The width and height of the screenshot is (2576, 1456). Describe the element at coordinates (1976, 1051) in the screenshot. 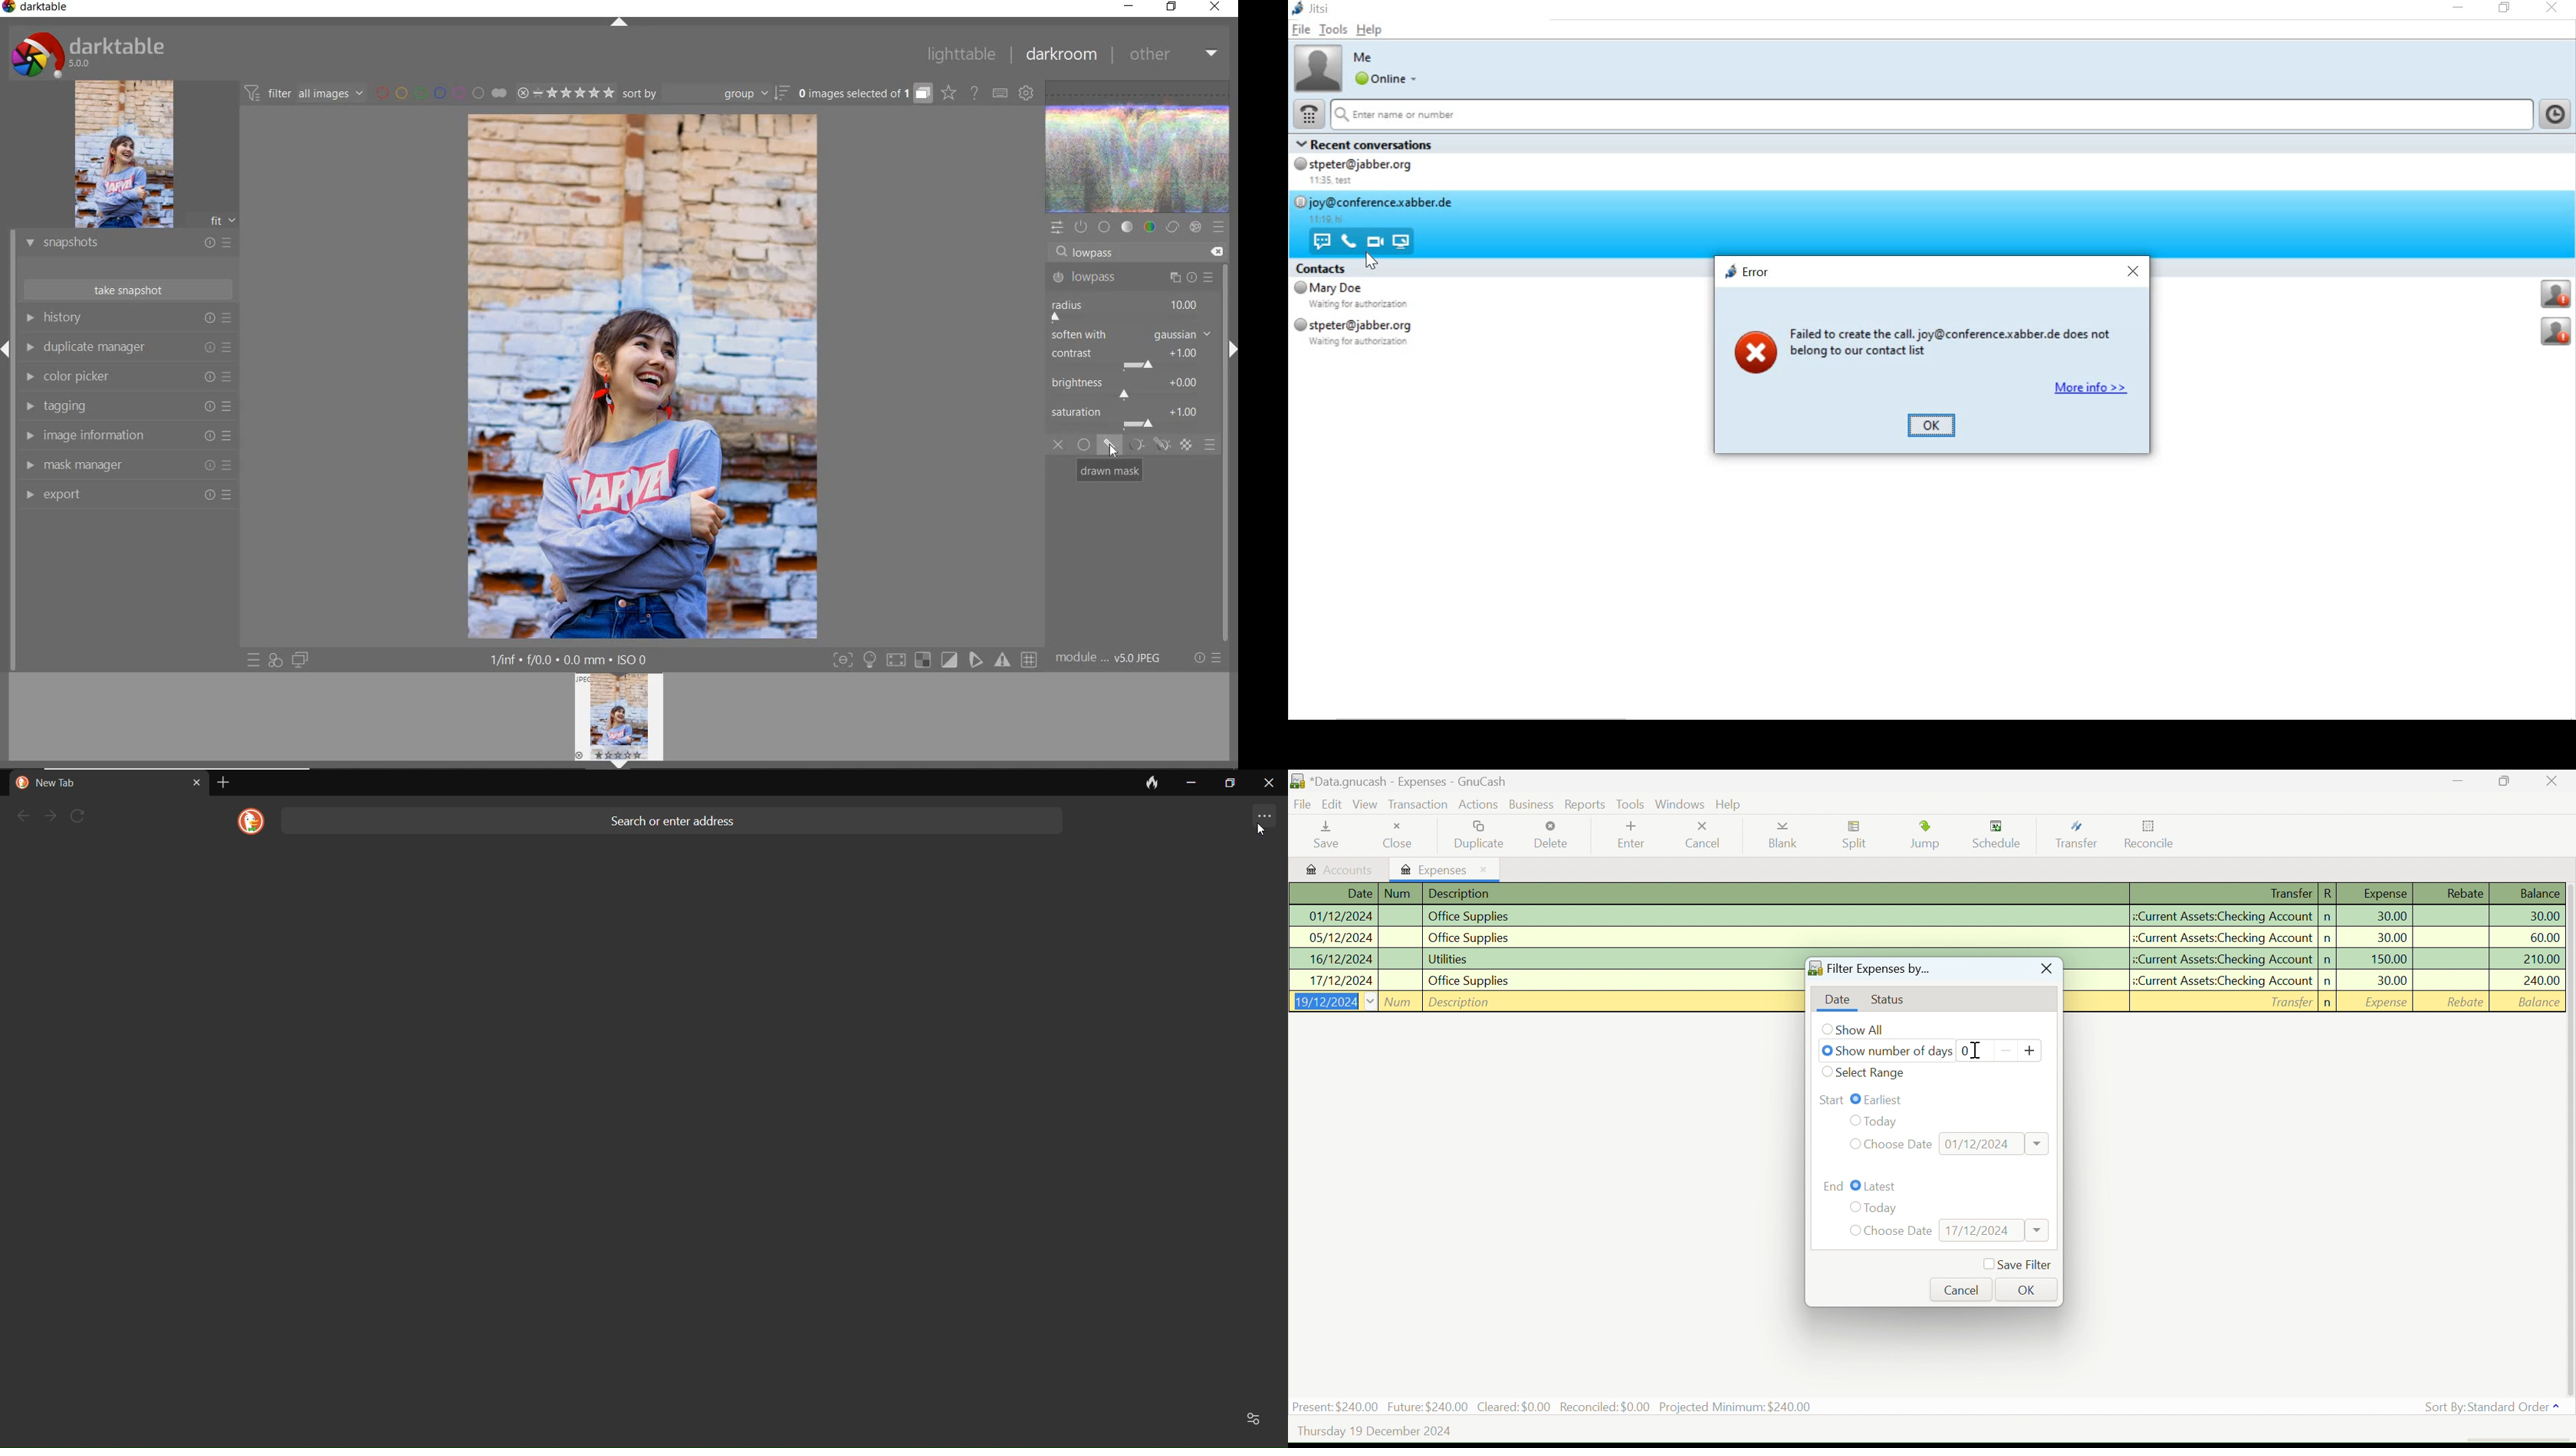

I see `Cursor on Day Counter` at that location.